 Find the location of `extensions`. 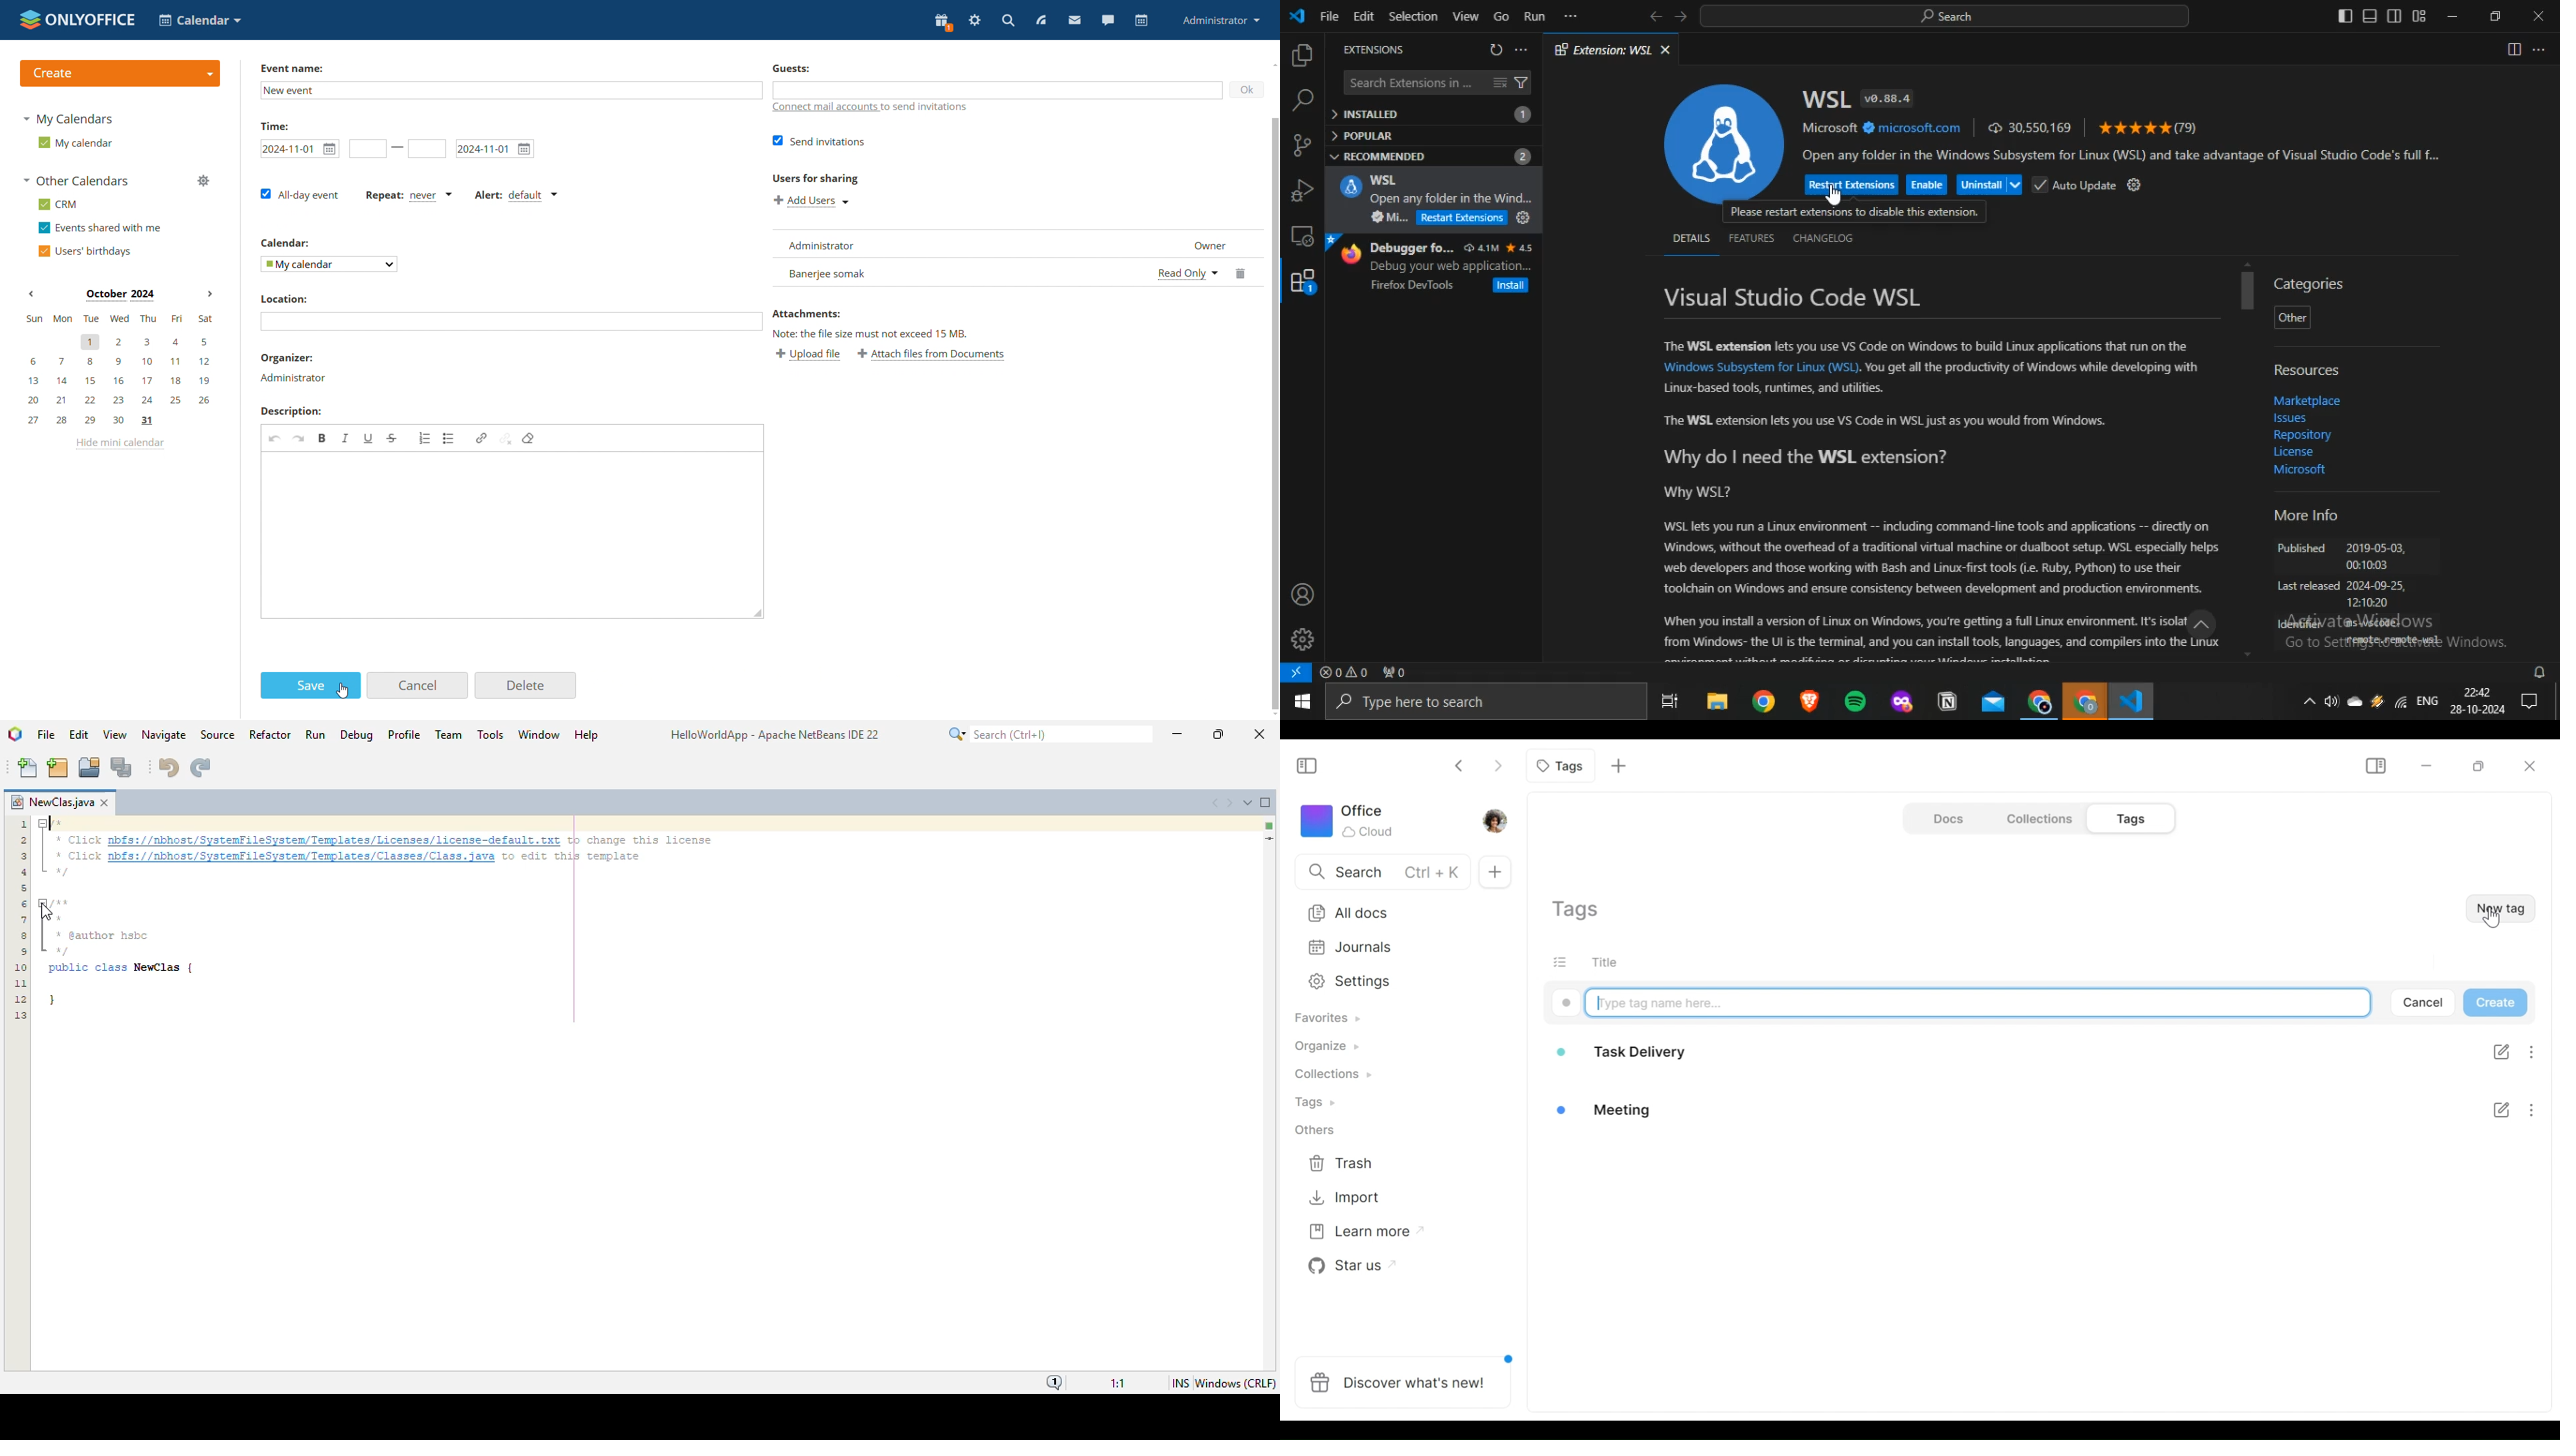

extensions is located at coordinates (1304, 282).